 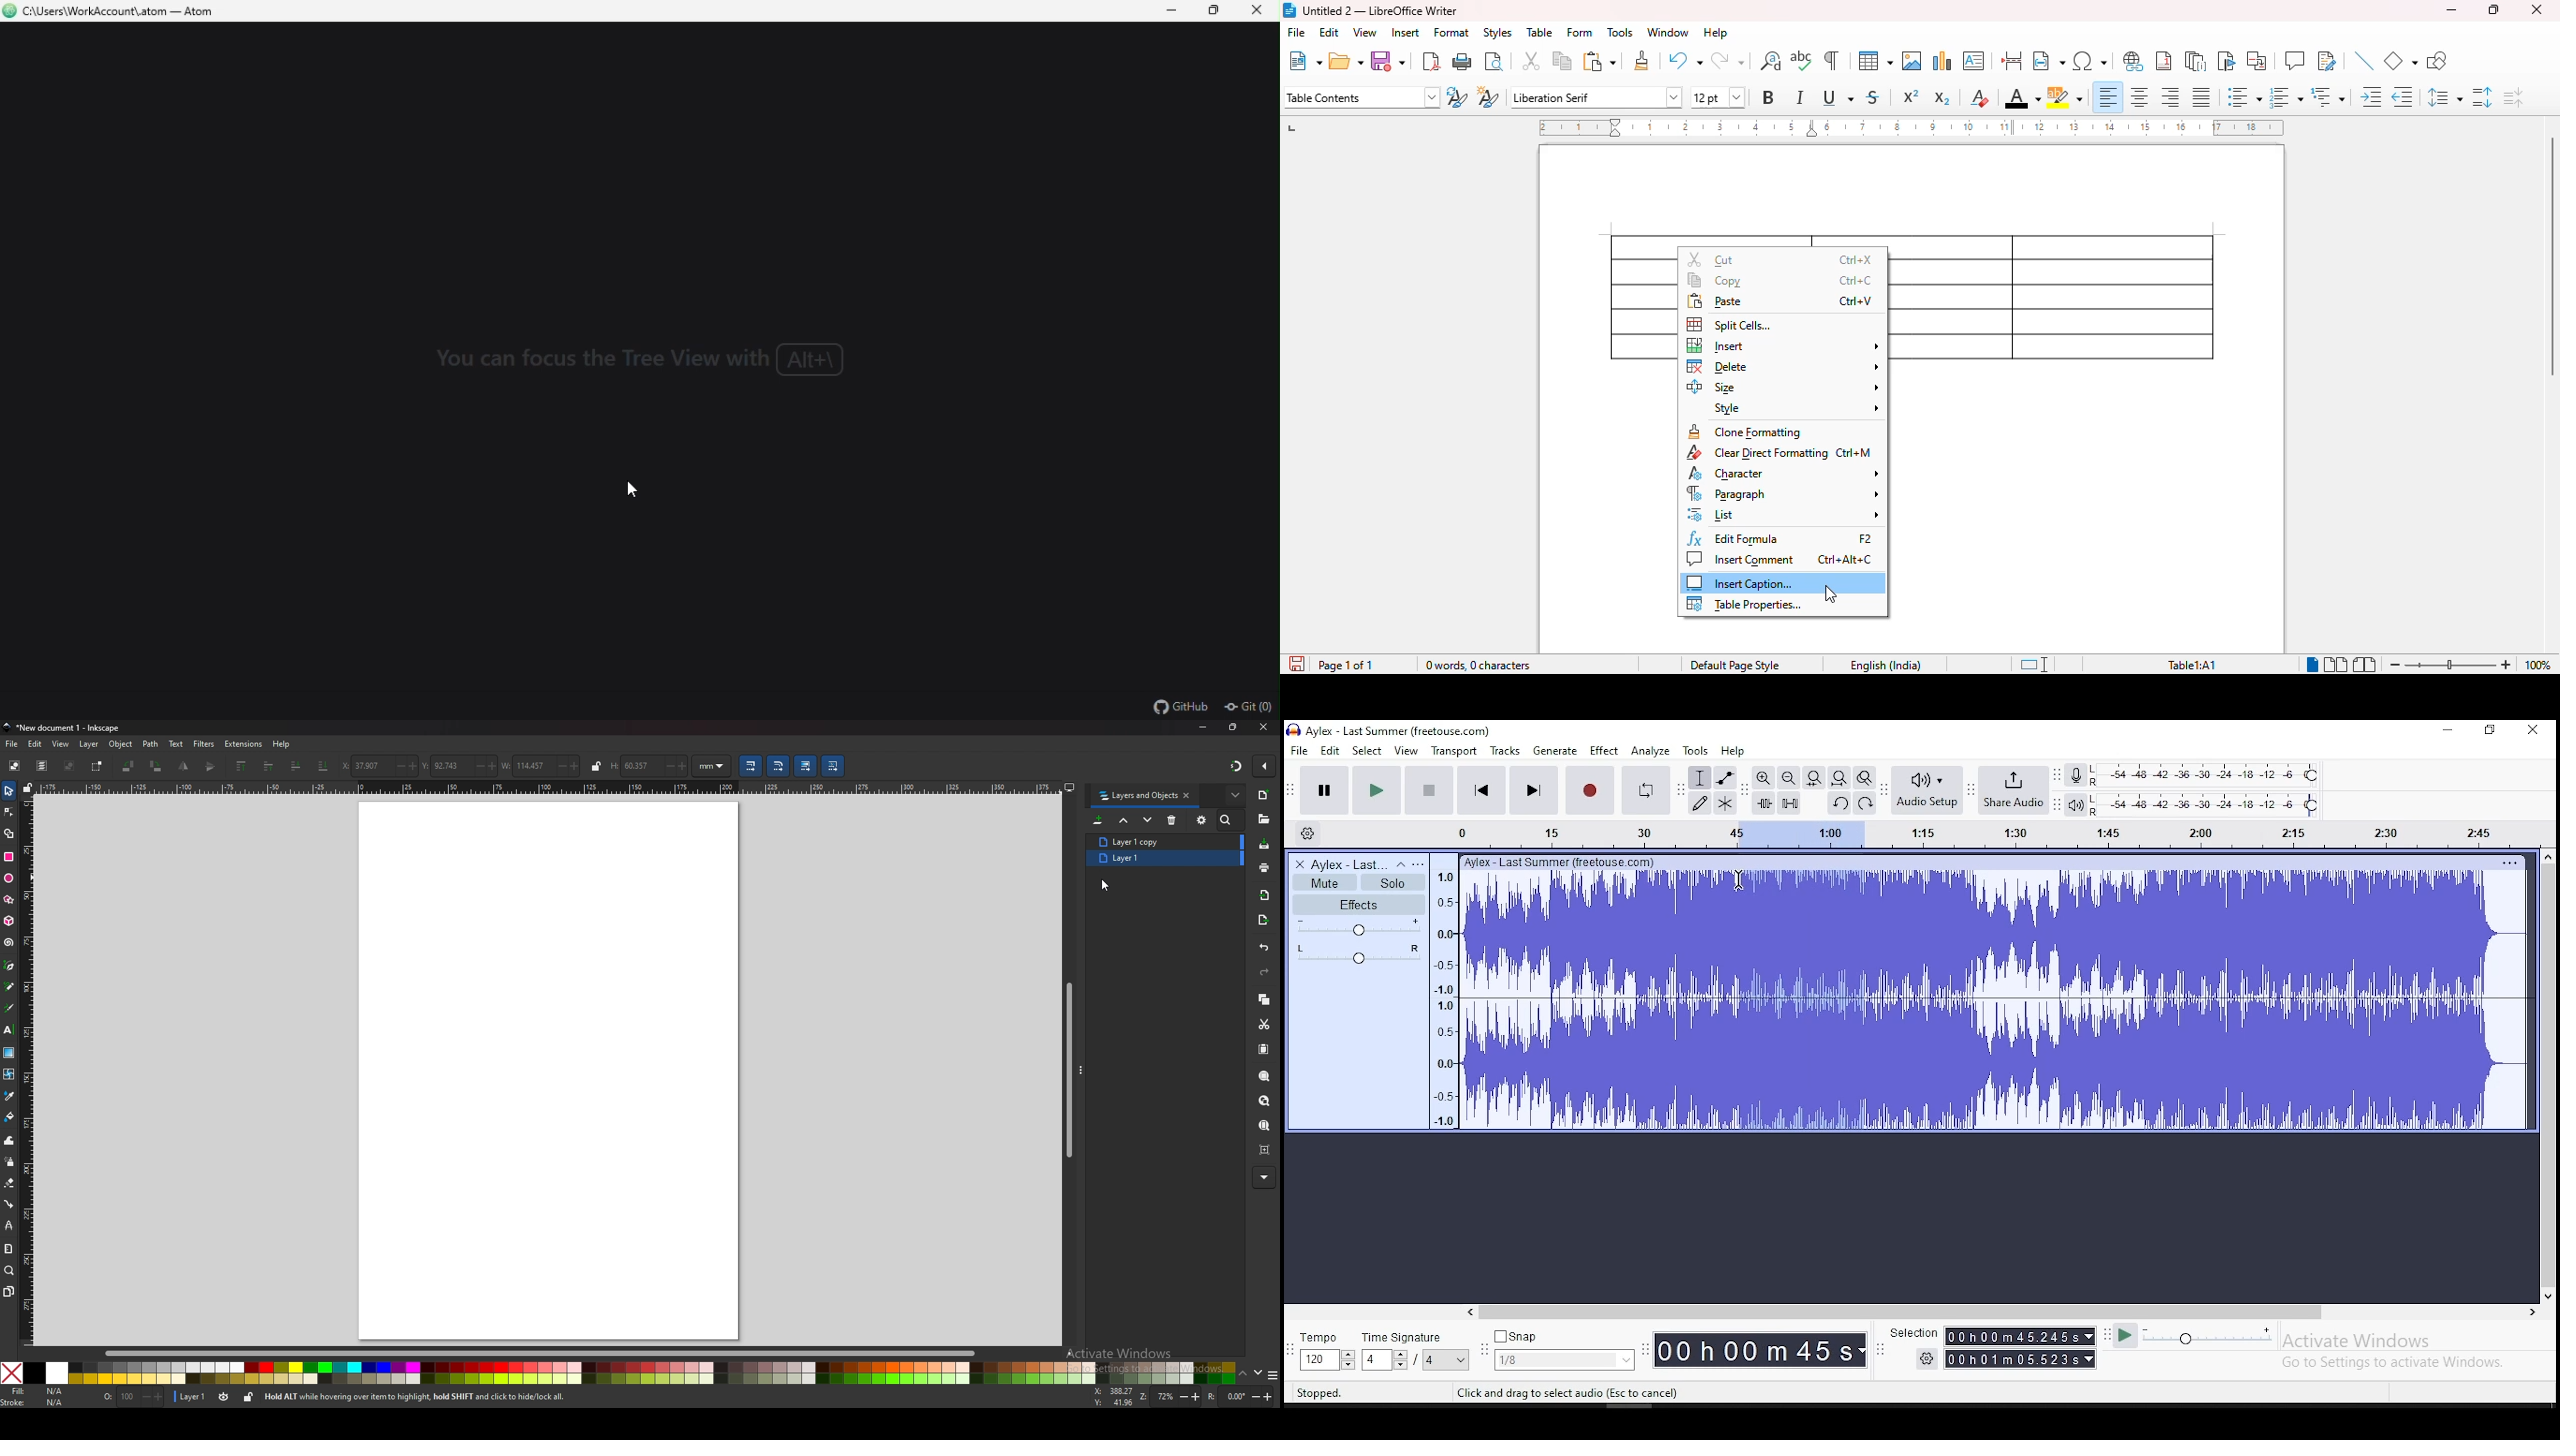 What do you see at coordinates (2508, 665) in the screenshot?
I see `zoom in` at bounding box center [2508, 665].